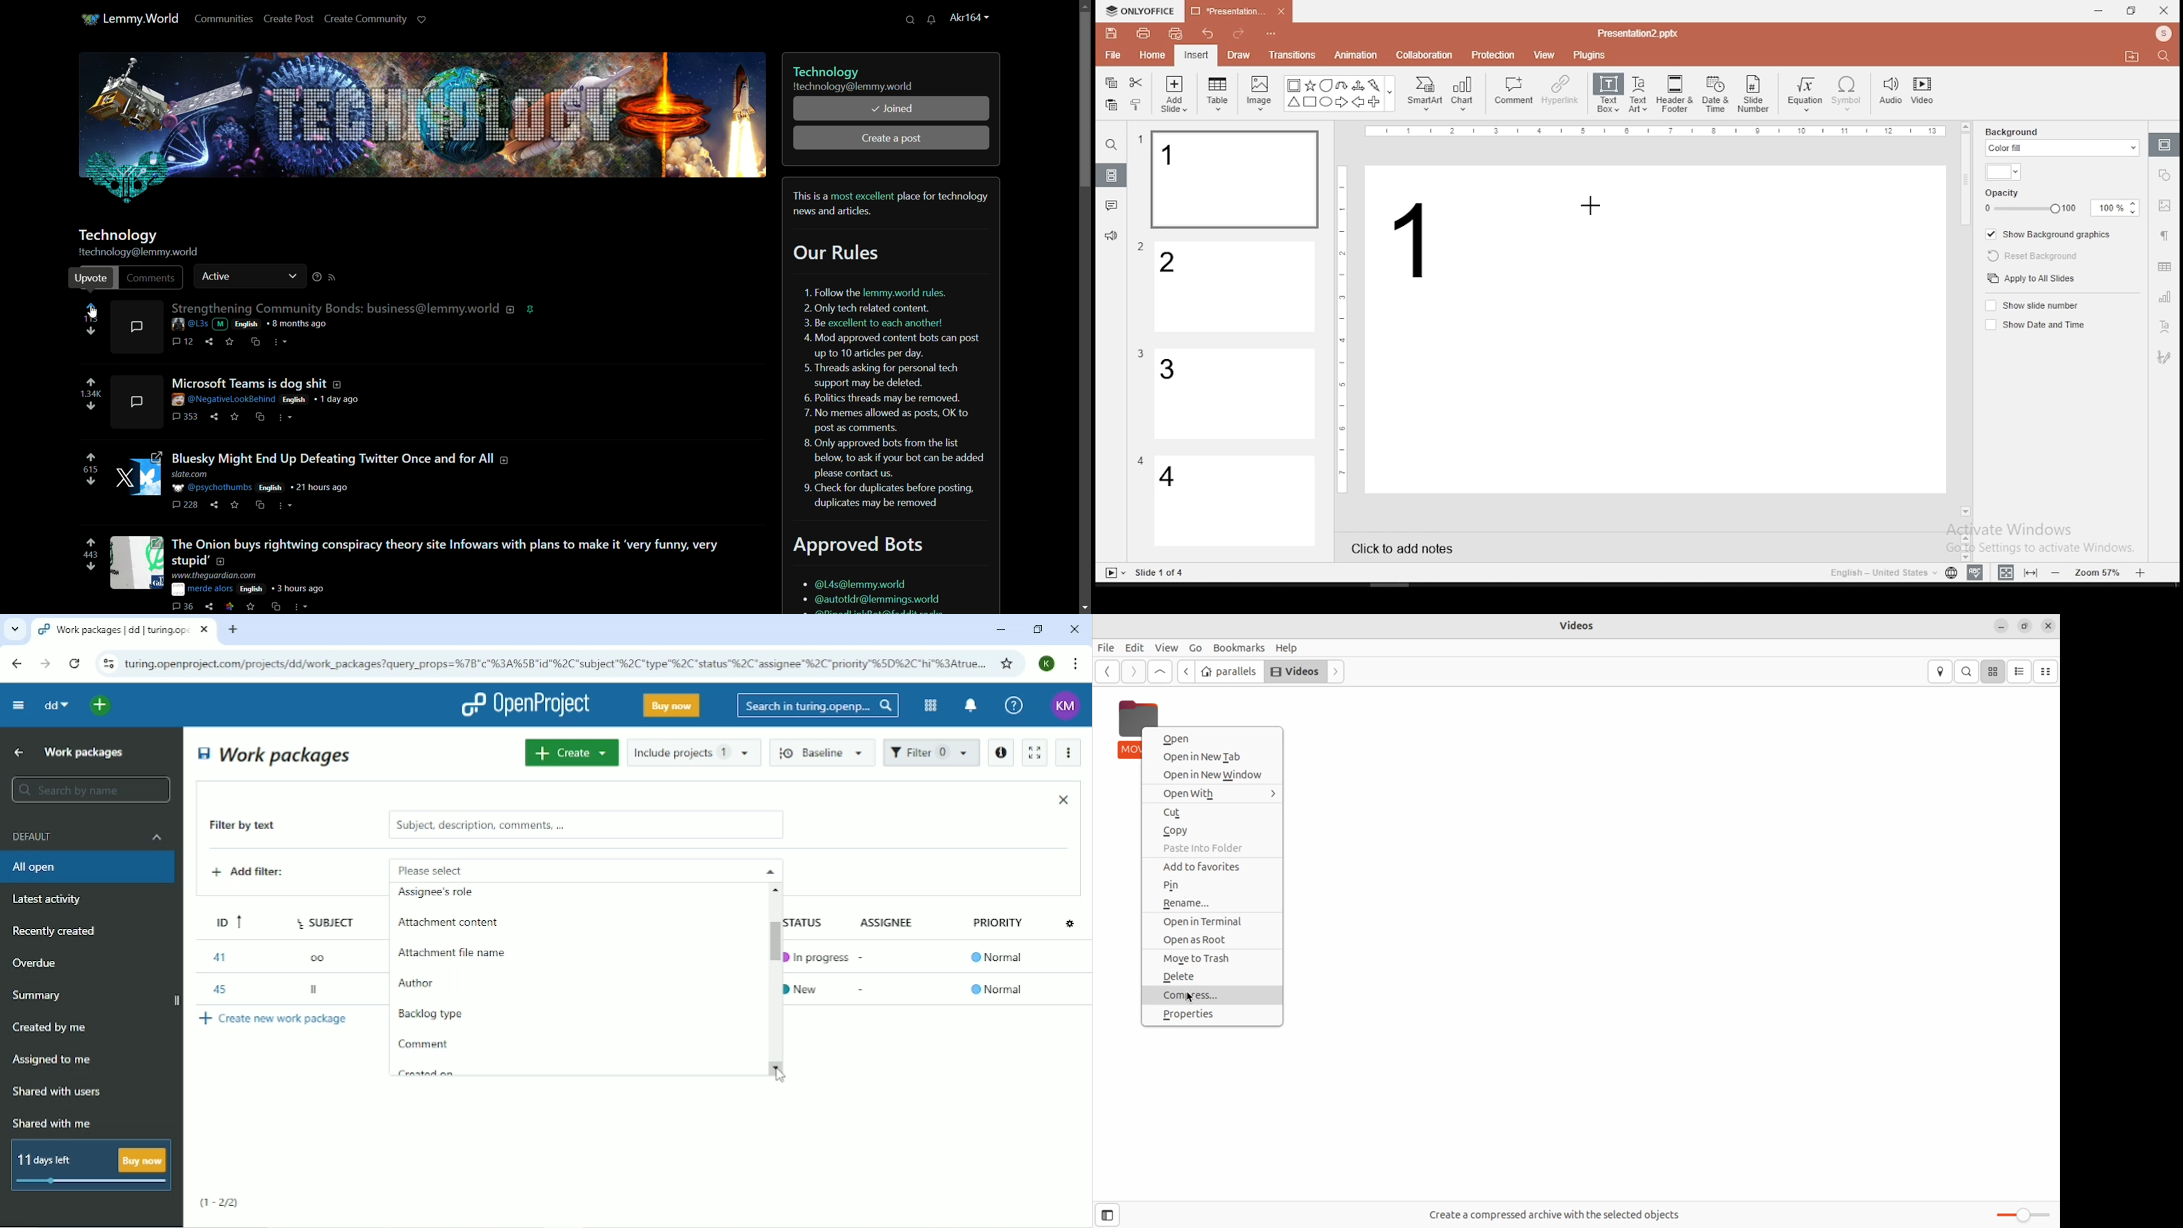 This screenshot has width=2184, height=1232. I want to click on locations, so click(1941, 671).